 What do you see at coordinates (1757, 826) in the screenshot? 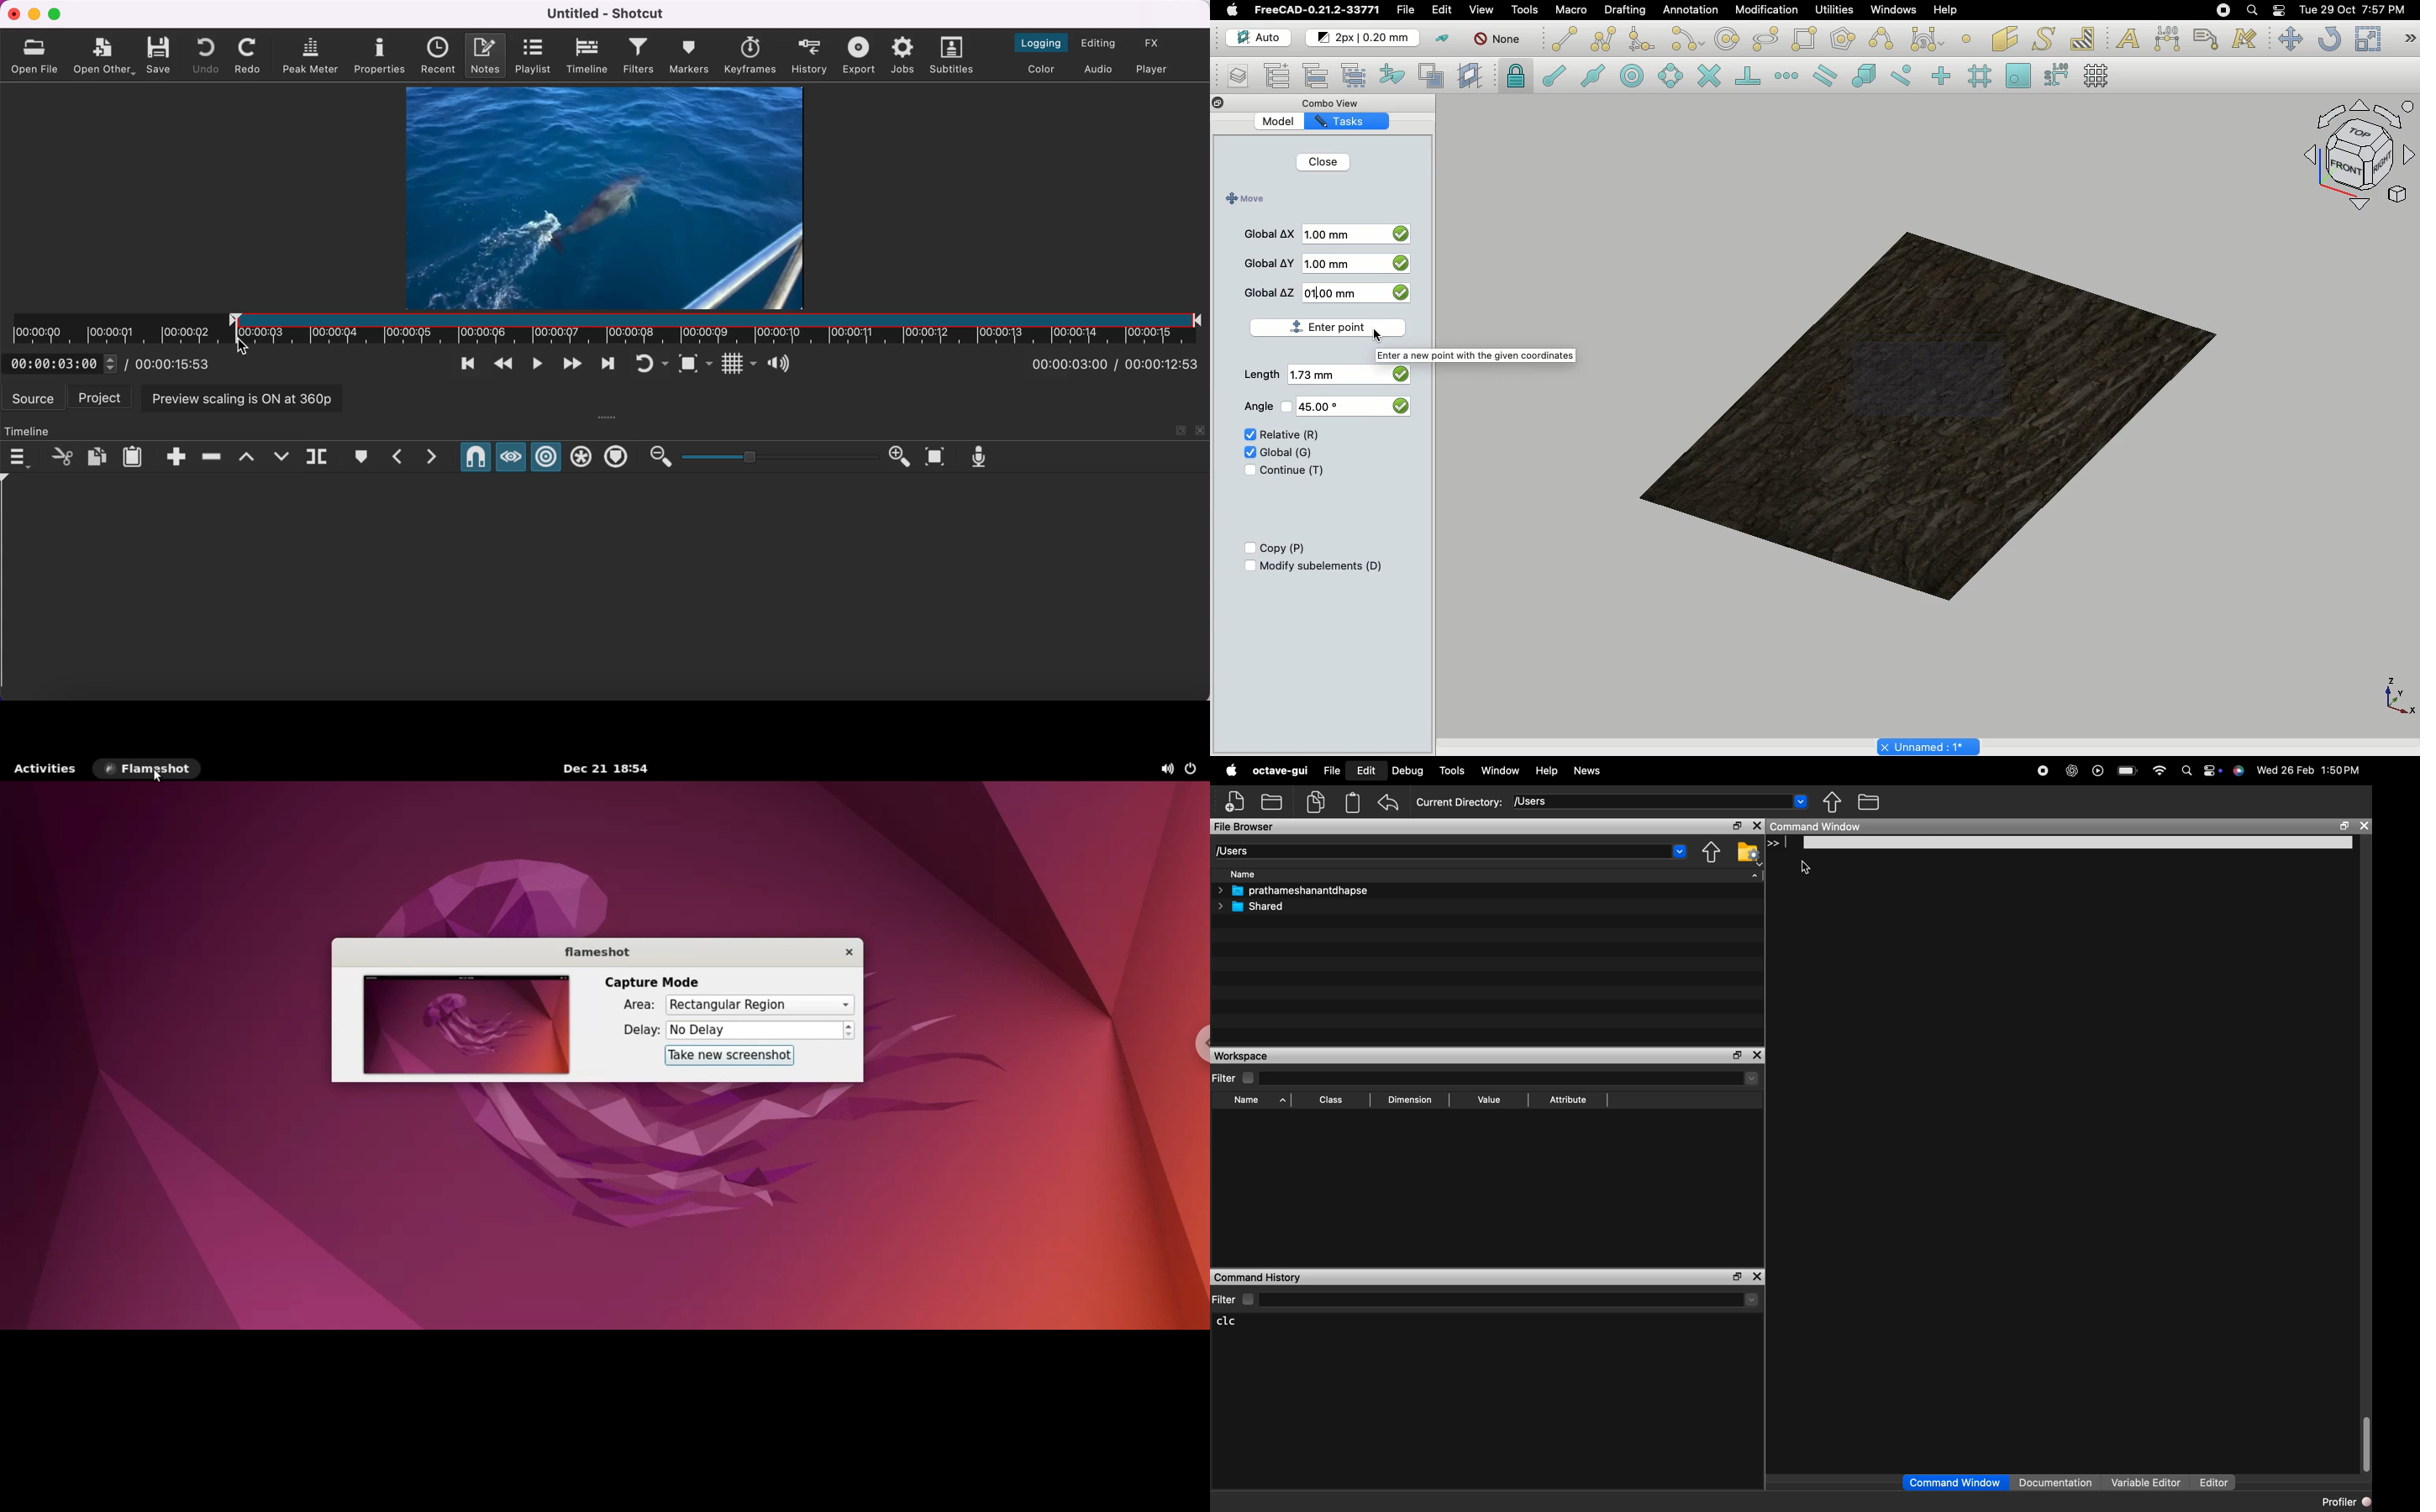
I see `close` at bounding box center [1757, 826].